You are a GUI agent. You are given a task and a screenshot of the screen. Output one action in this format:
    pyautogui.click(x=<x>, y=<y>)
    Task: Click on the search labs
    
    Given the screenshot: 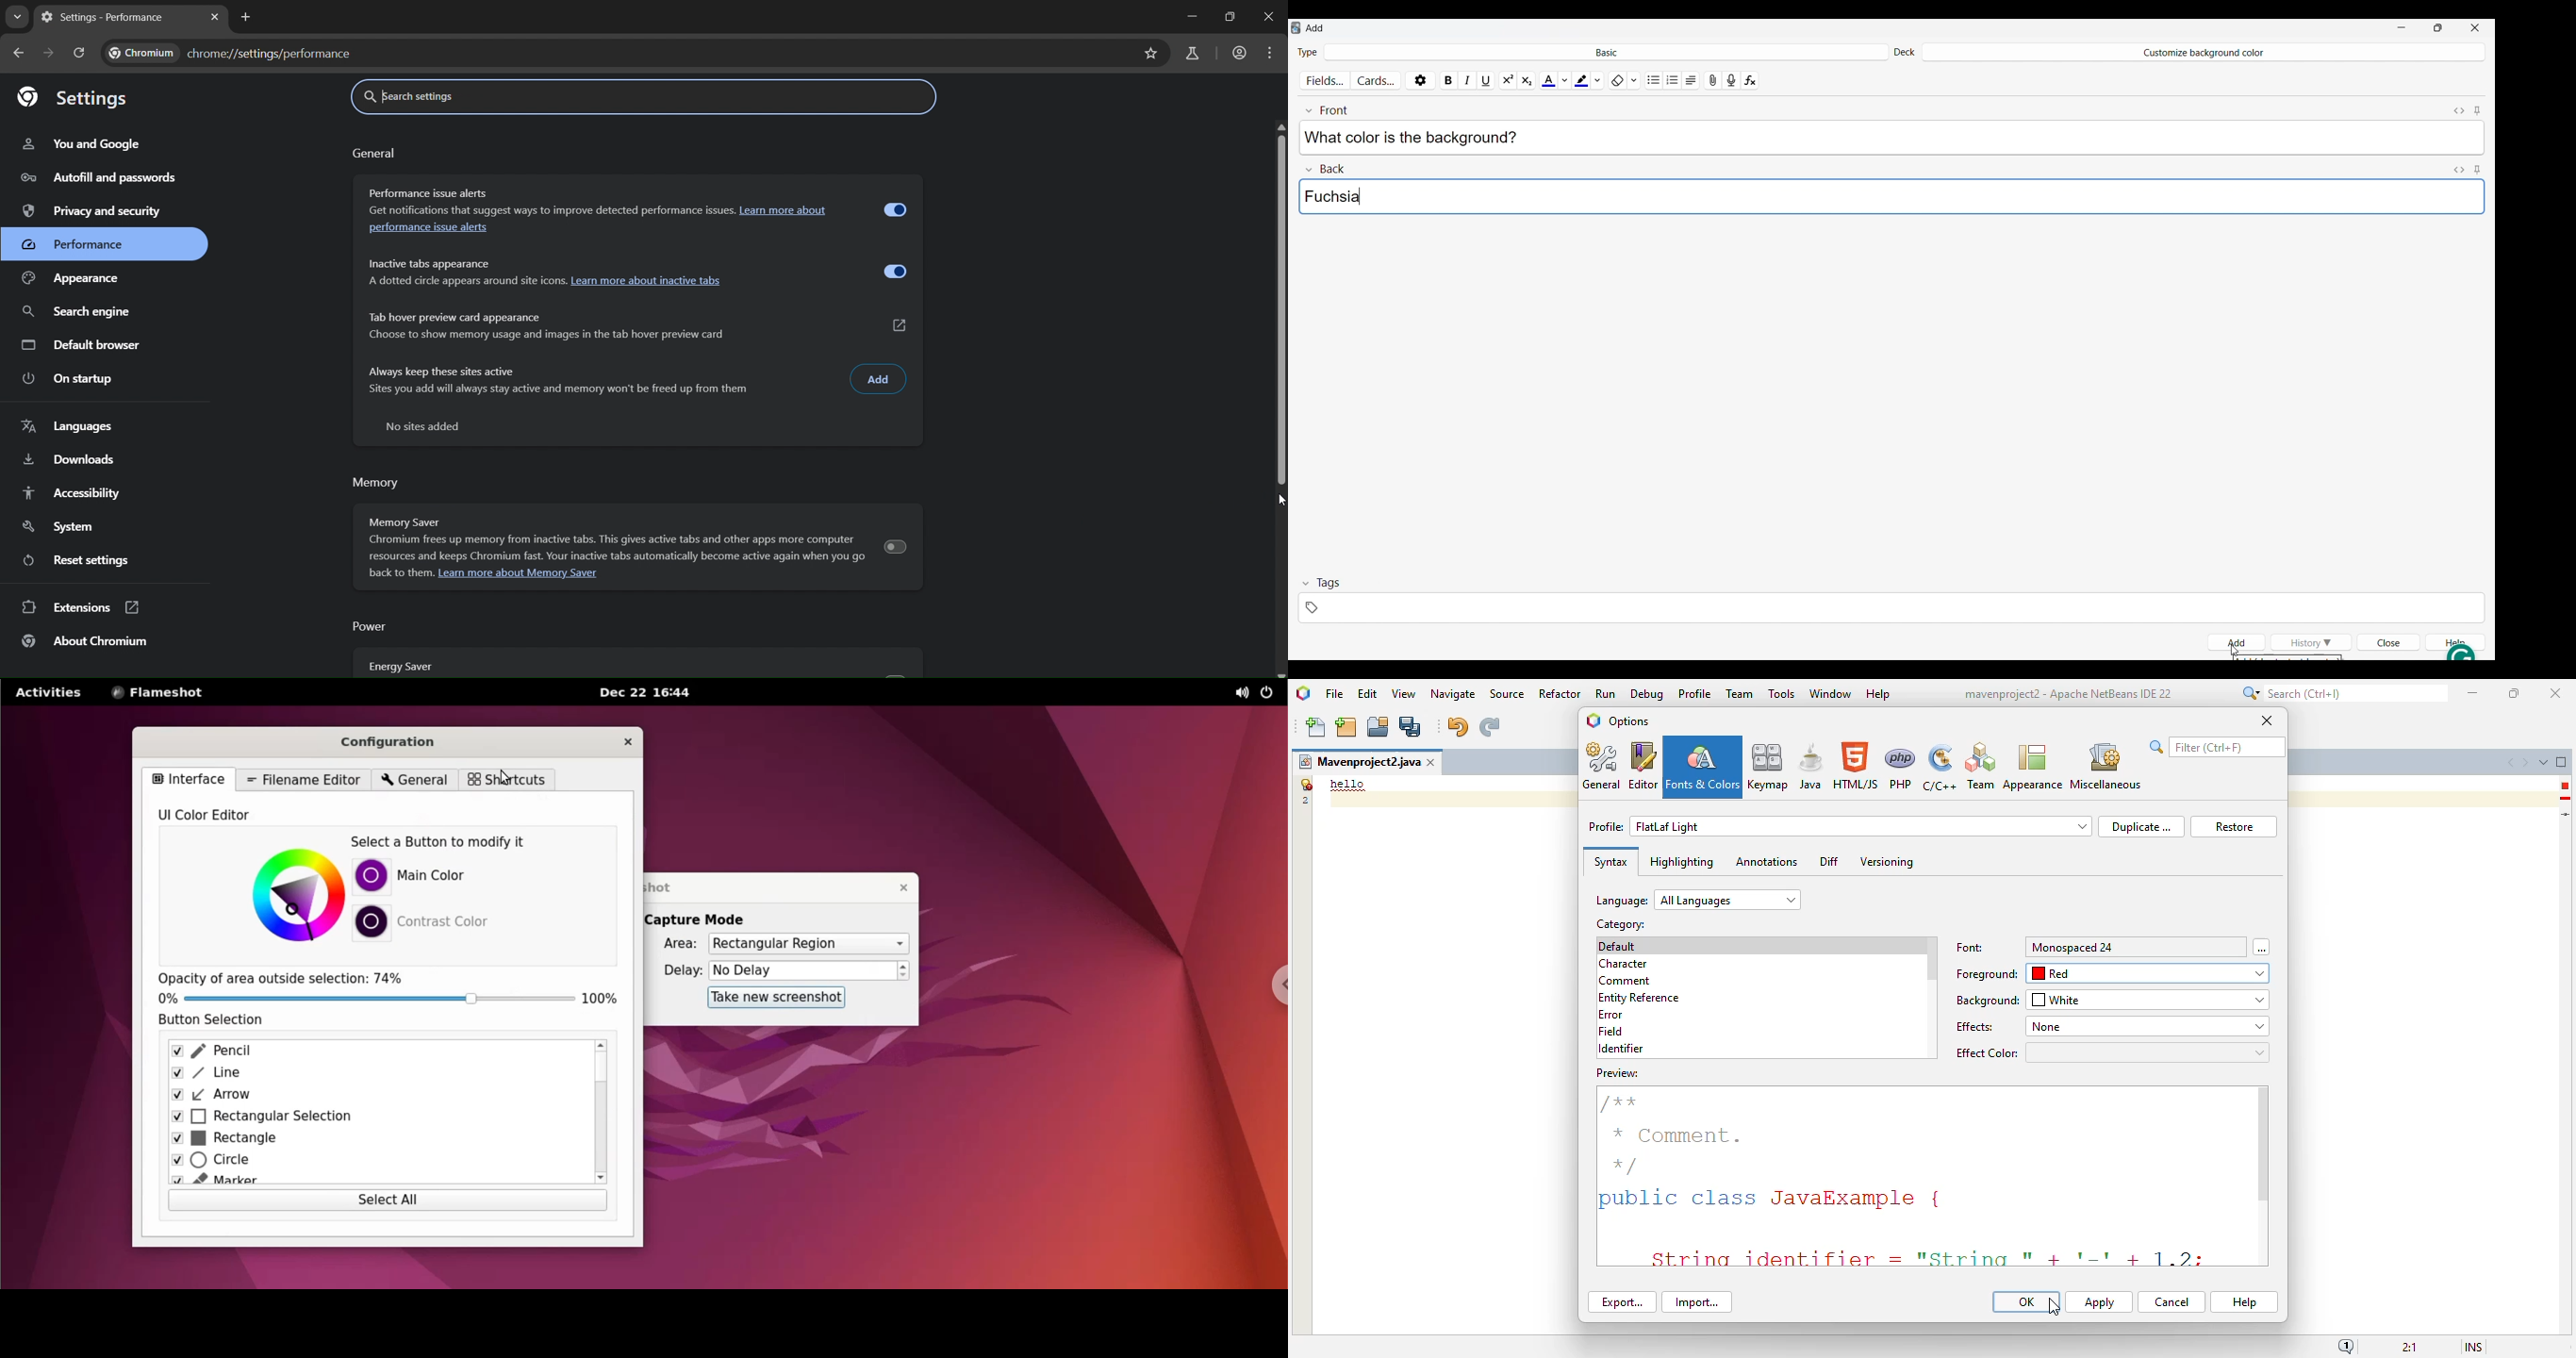 What is the action you would take?
    pyautogui.click(x=1194, y=54)
    